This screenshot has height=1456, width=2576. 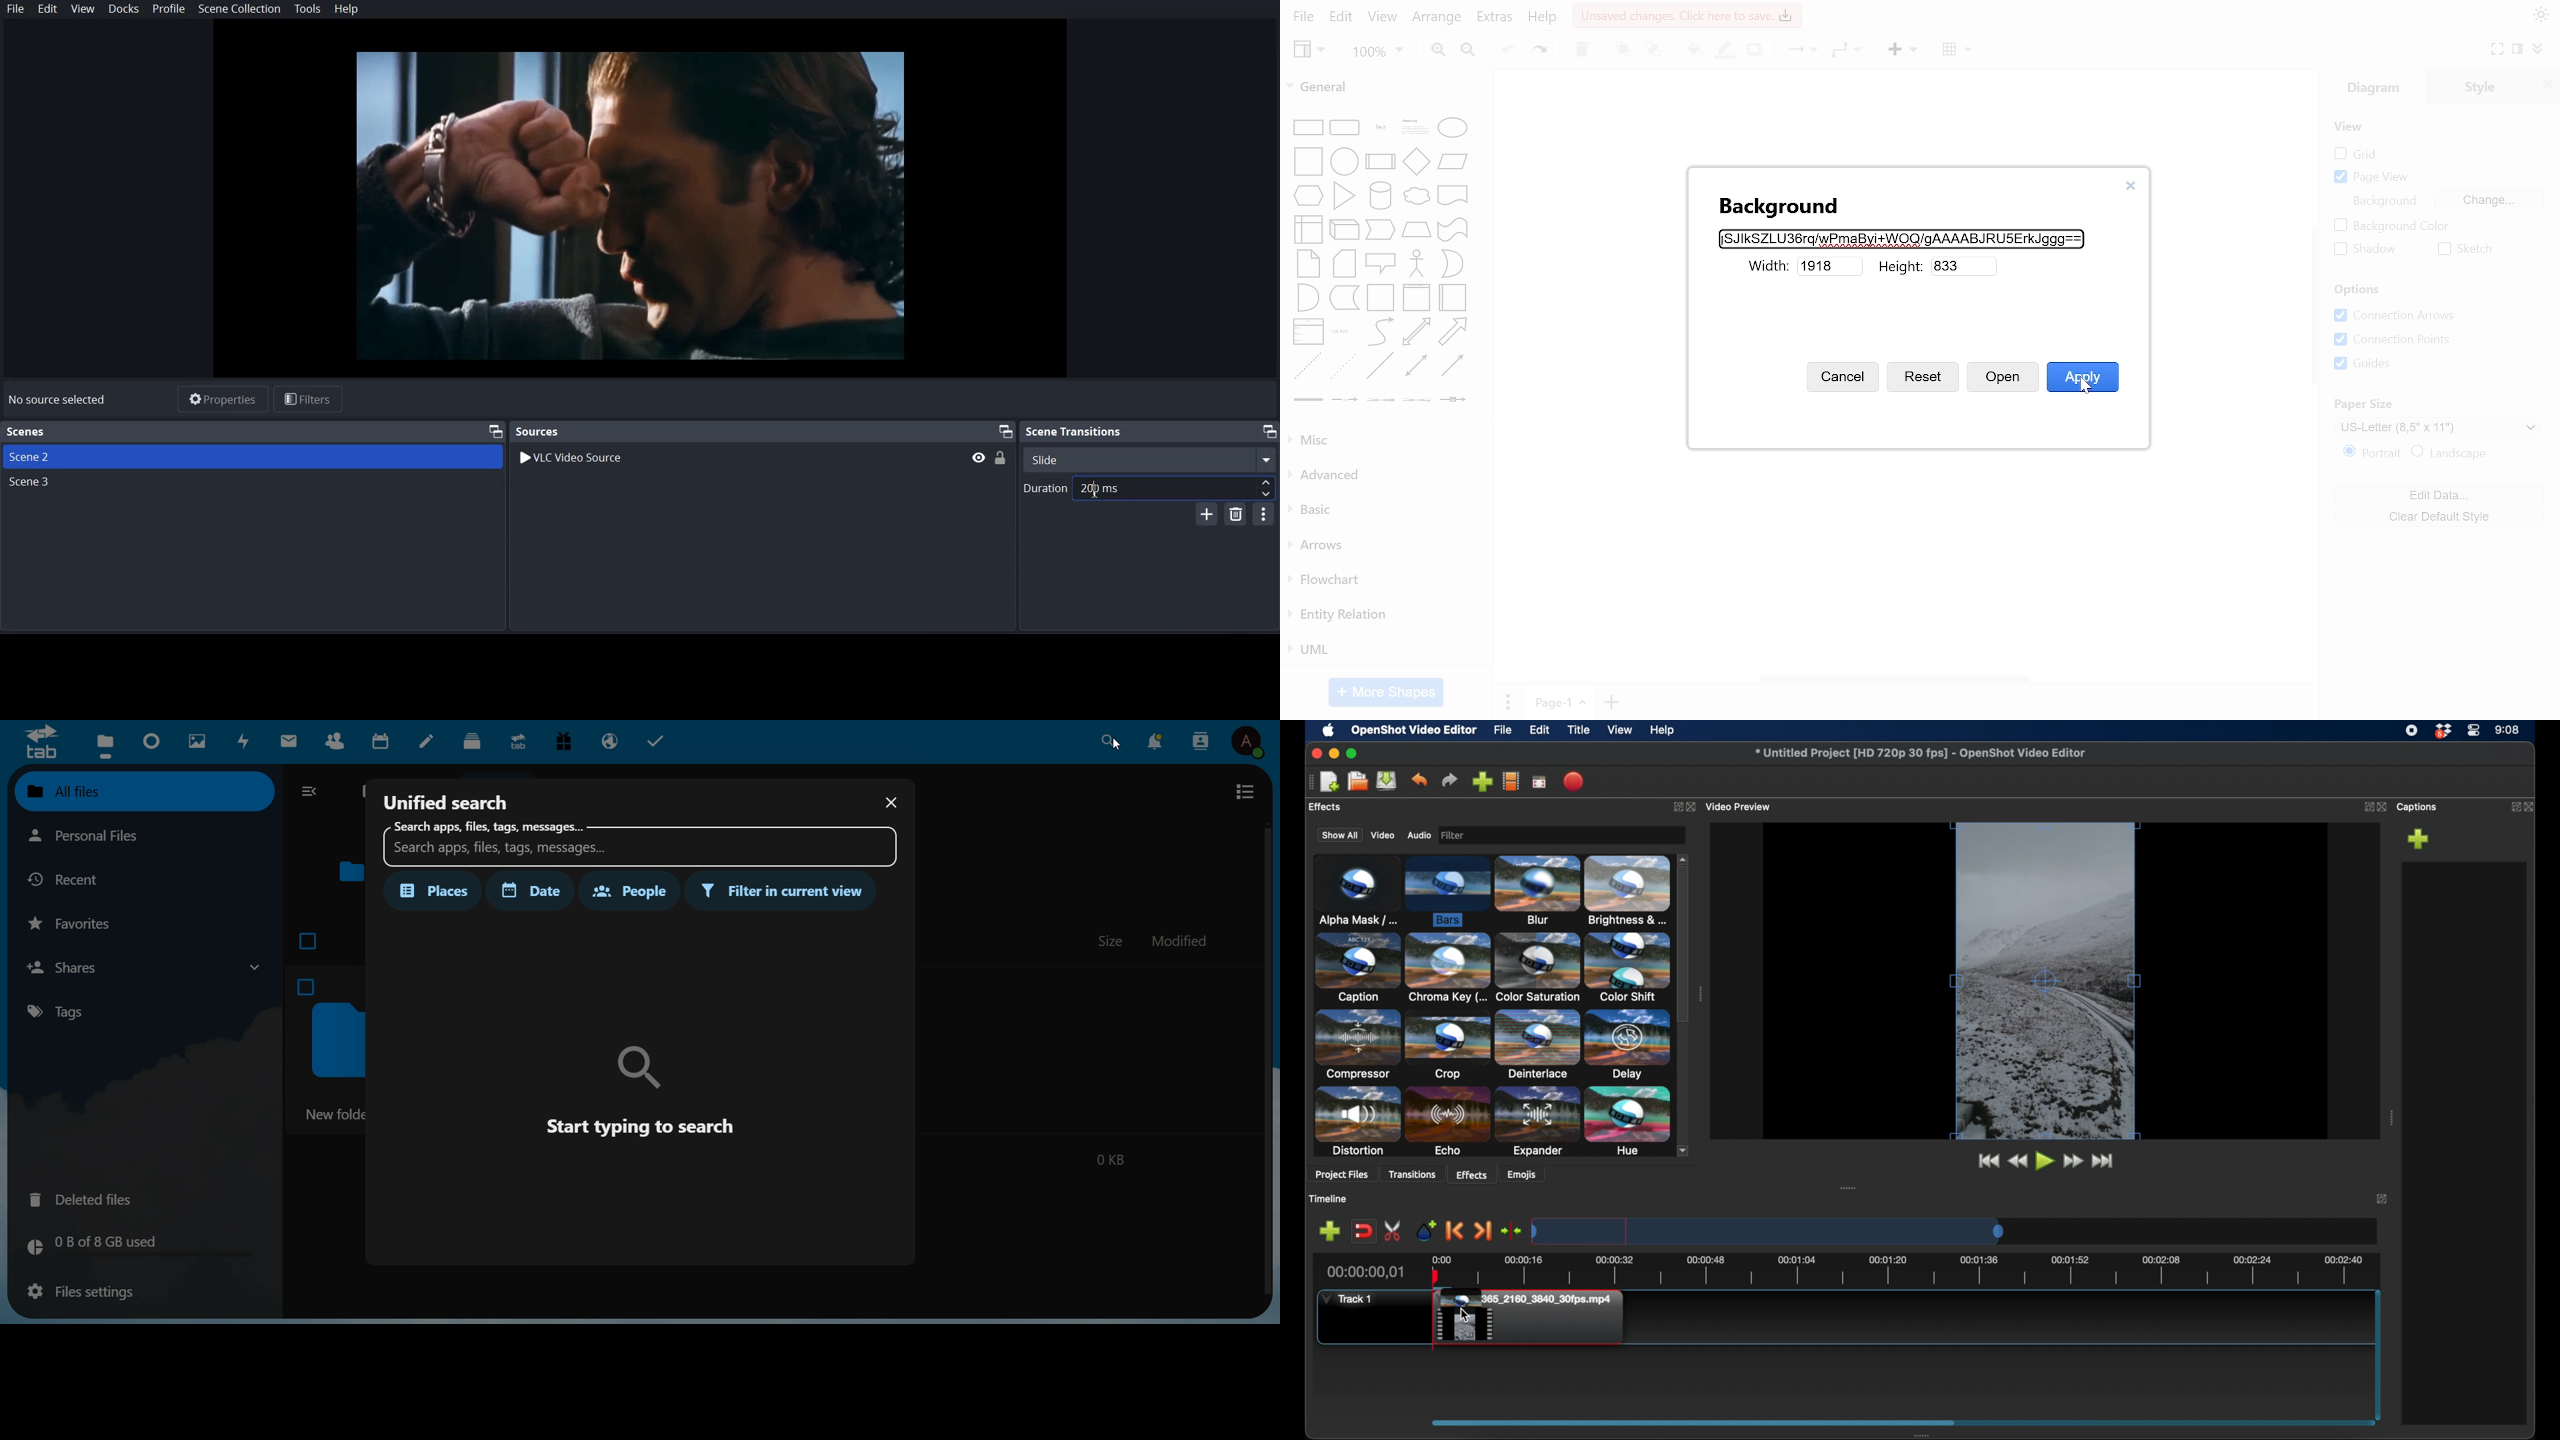 I want to click on (un)Lock, so click(x=1001, y=457).